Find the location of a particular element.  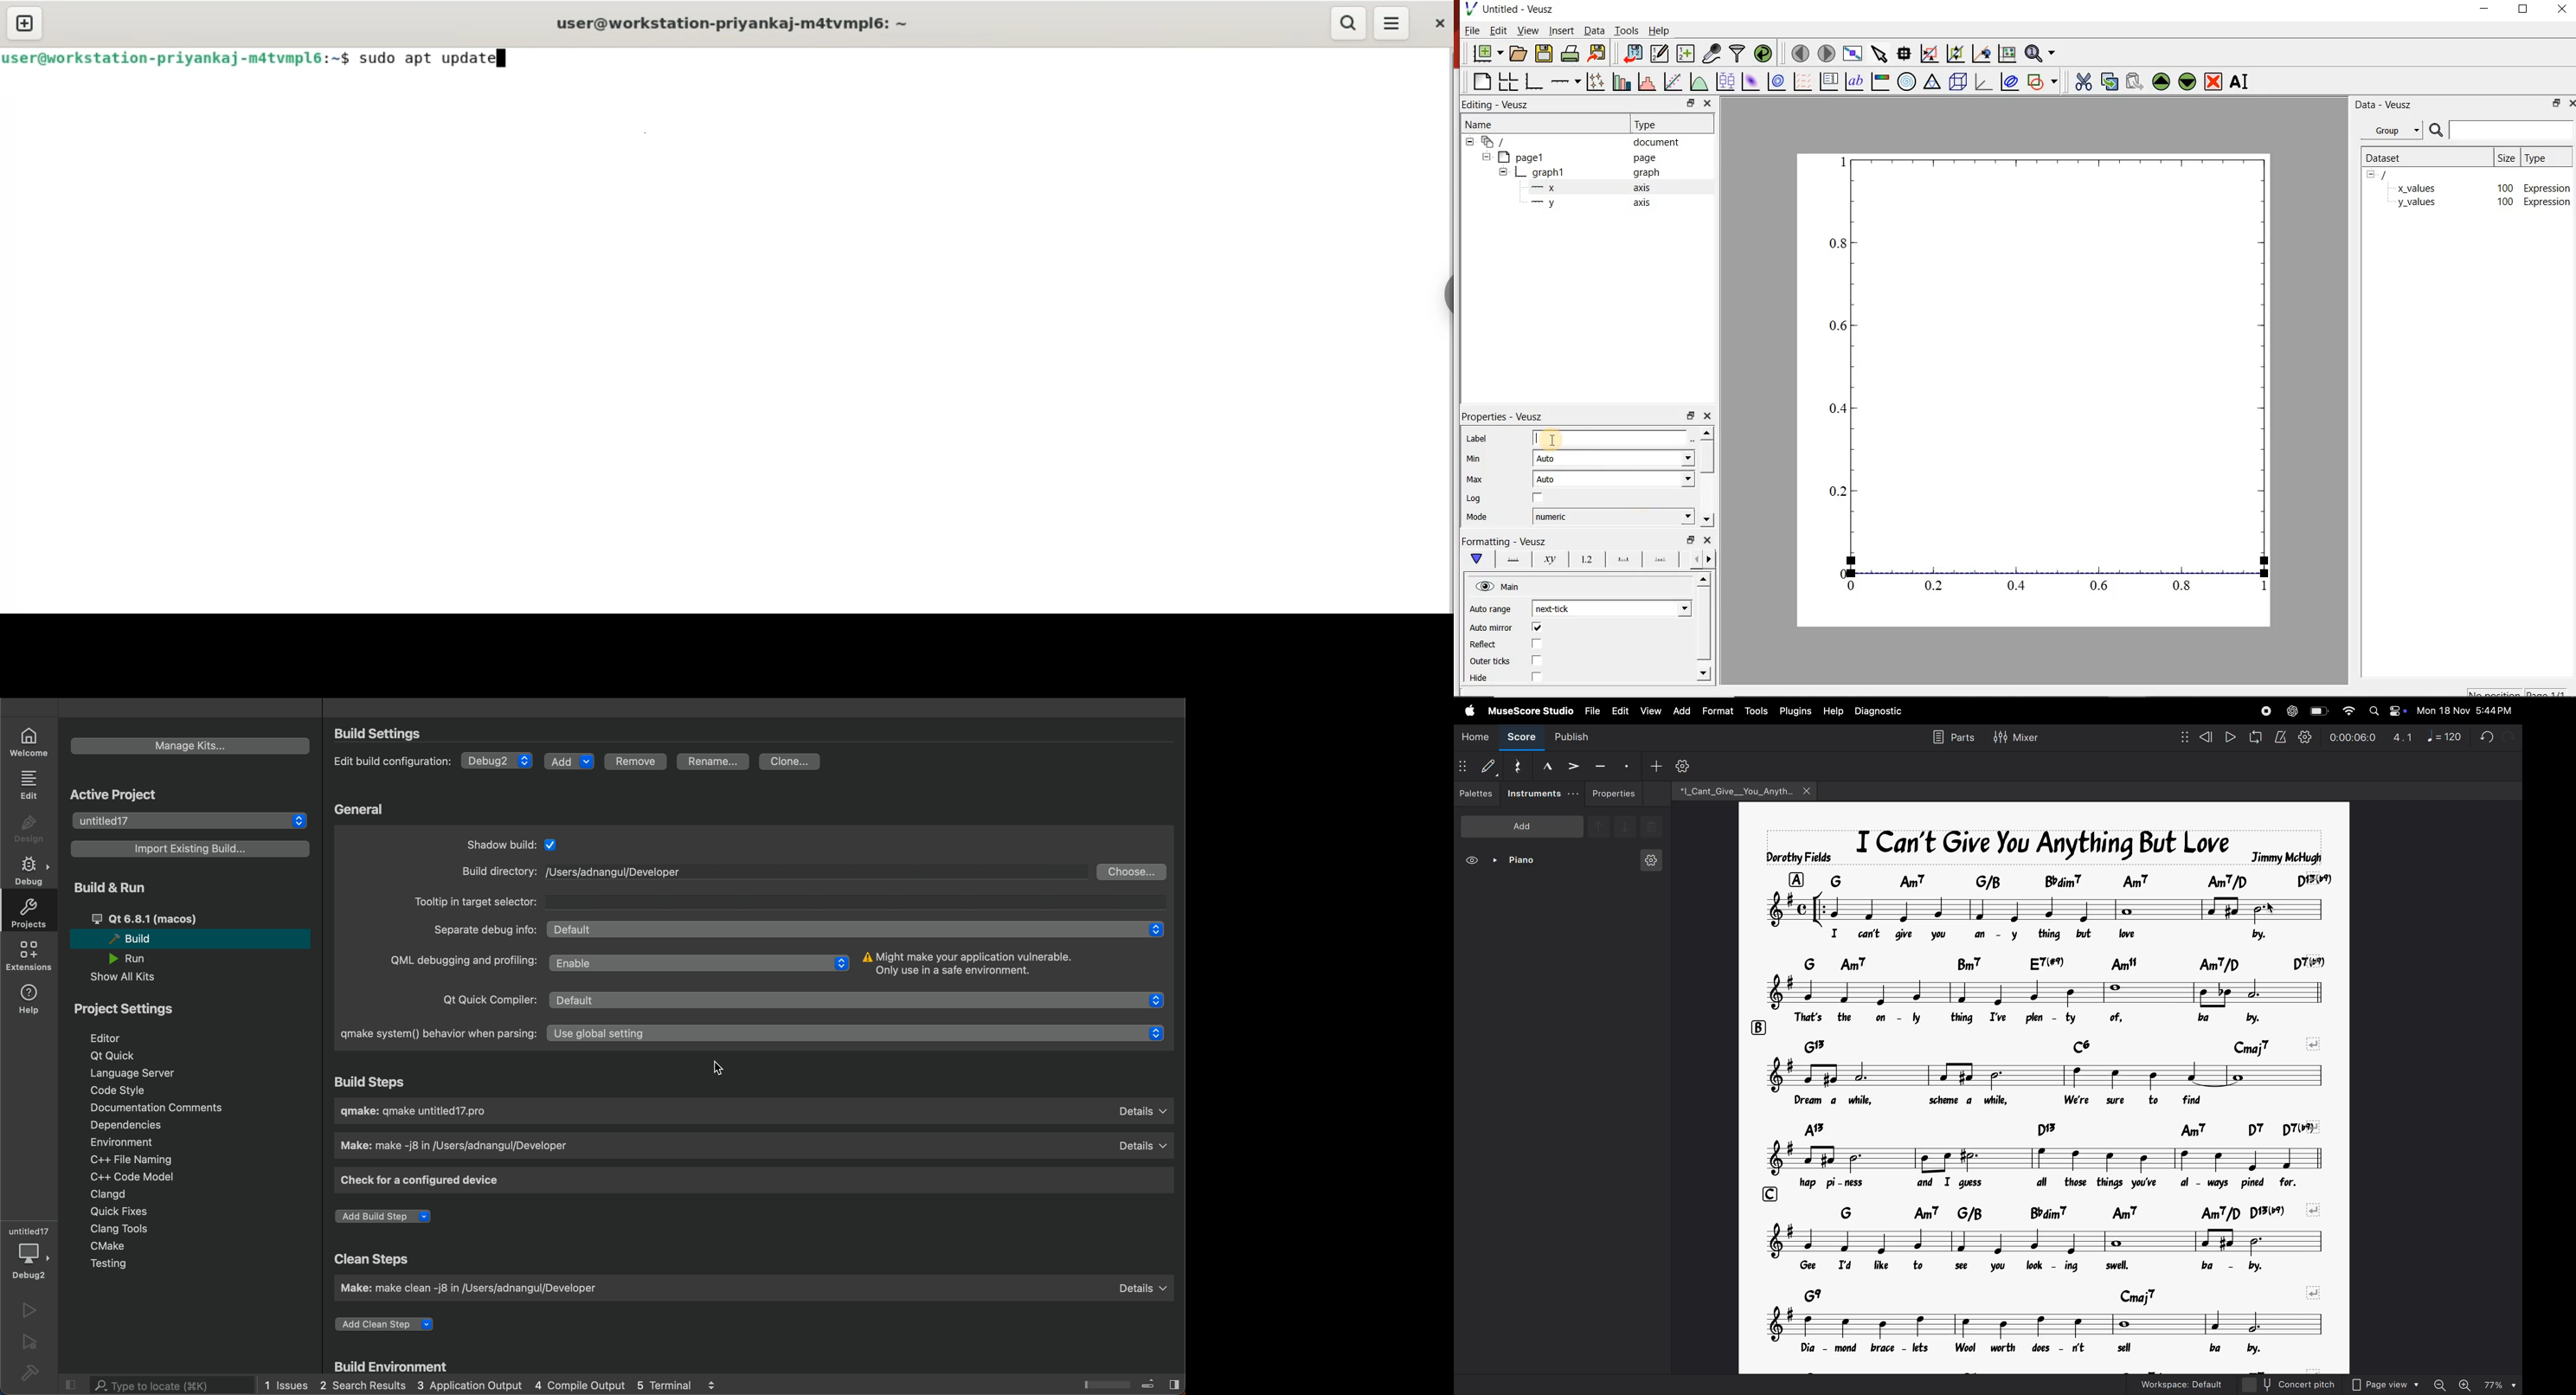

build and run is located at coordinates (191, 889).